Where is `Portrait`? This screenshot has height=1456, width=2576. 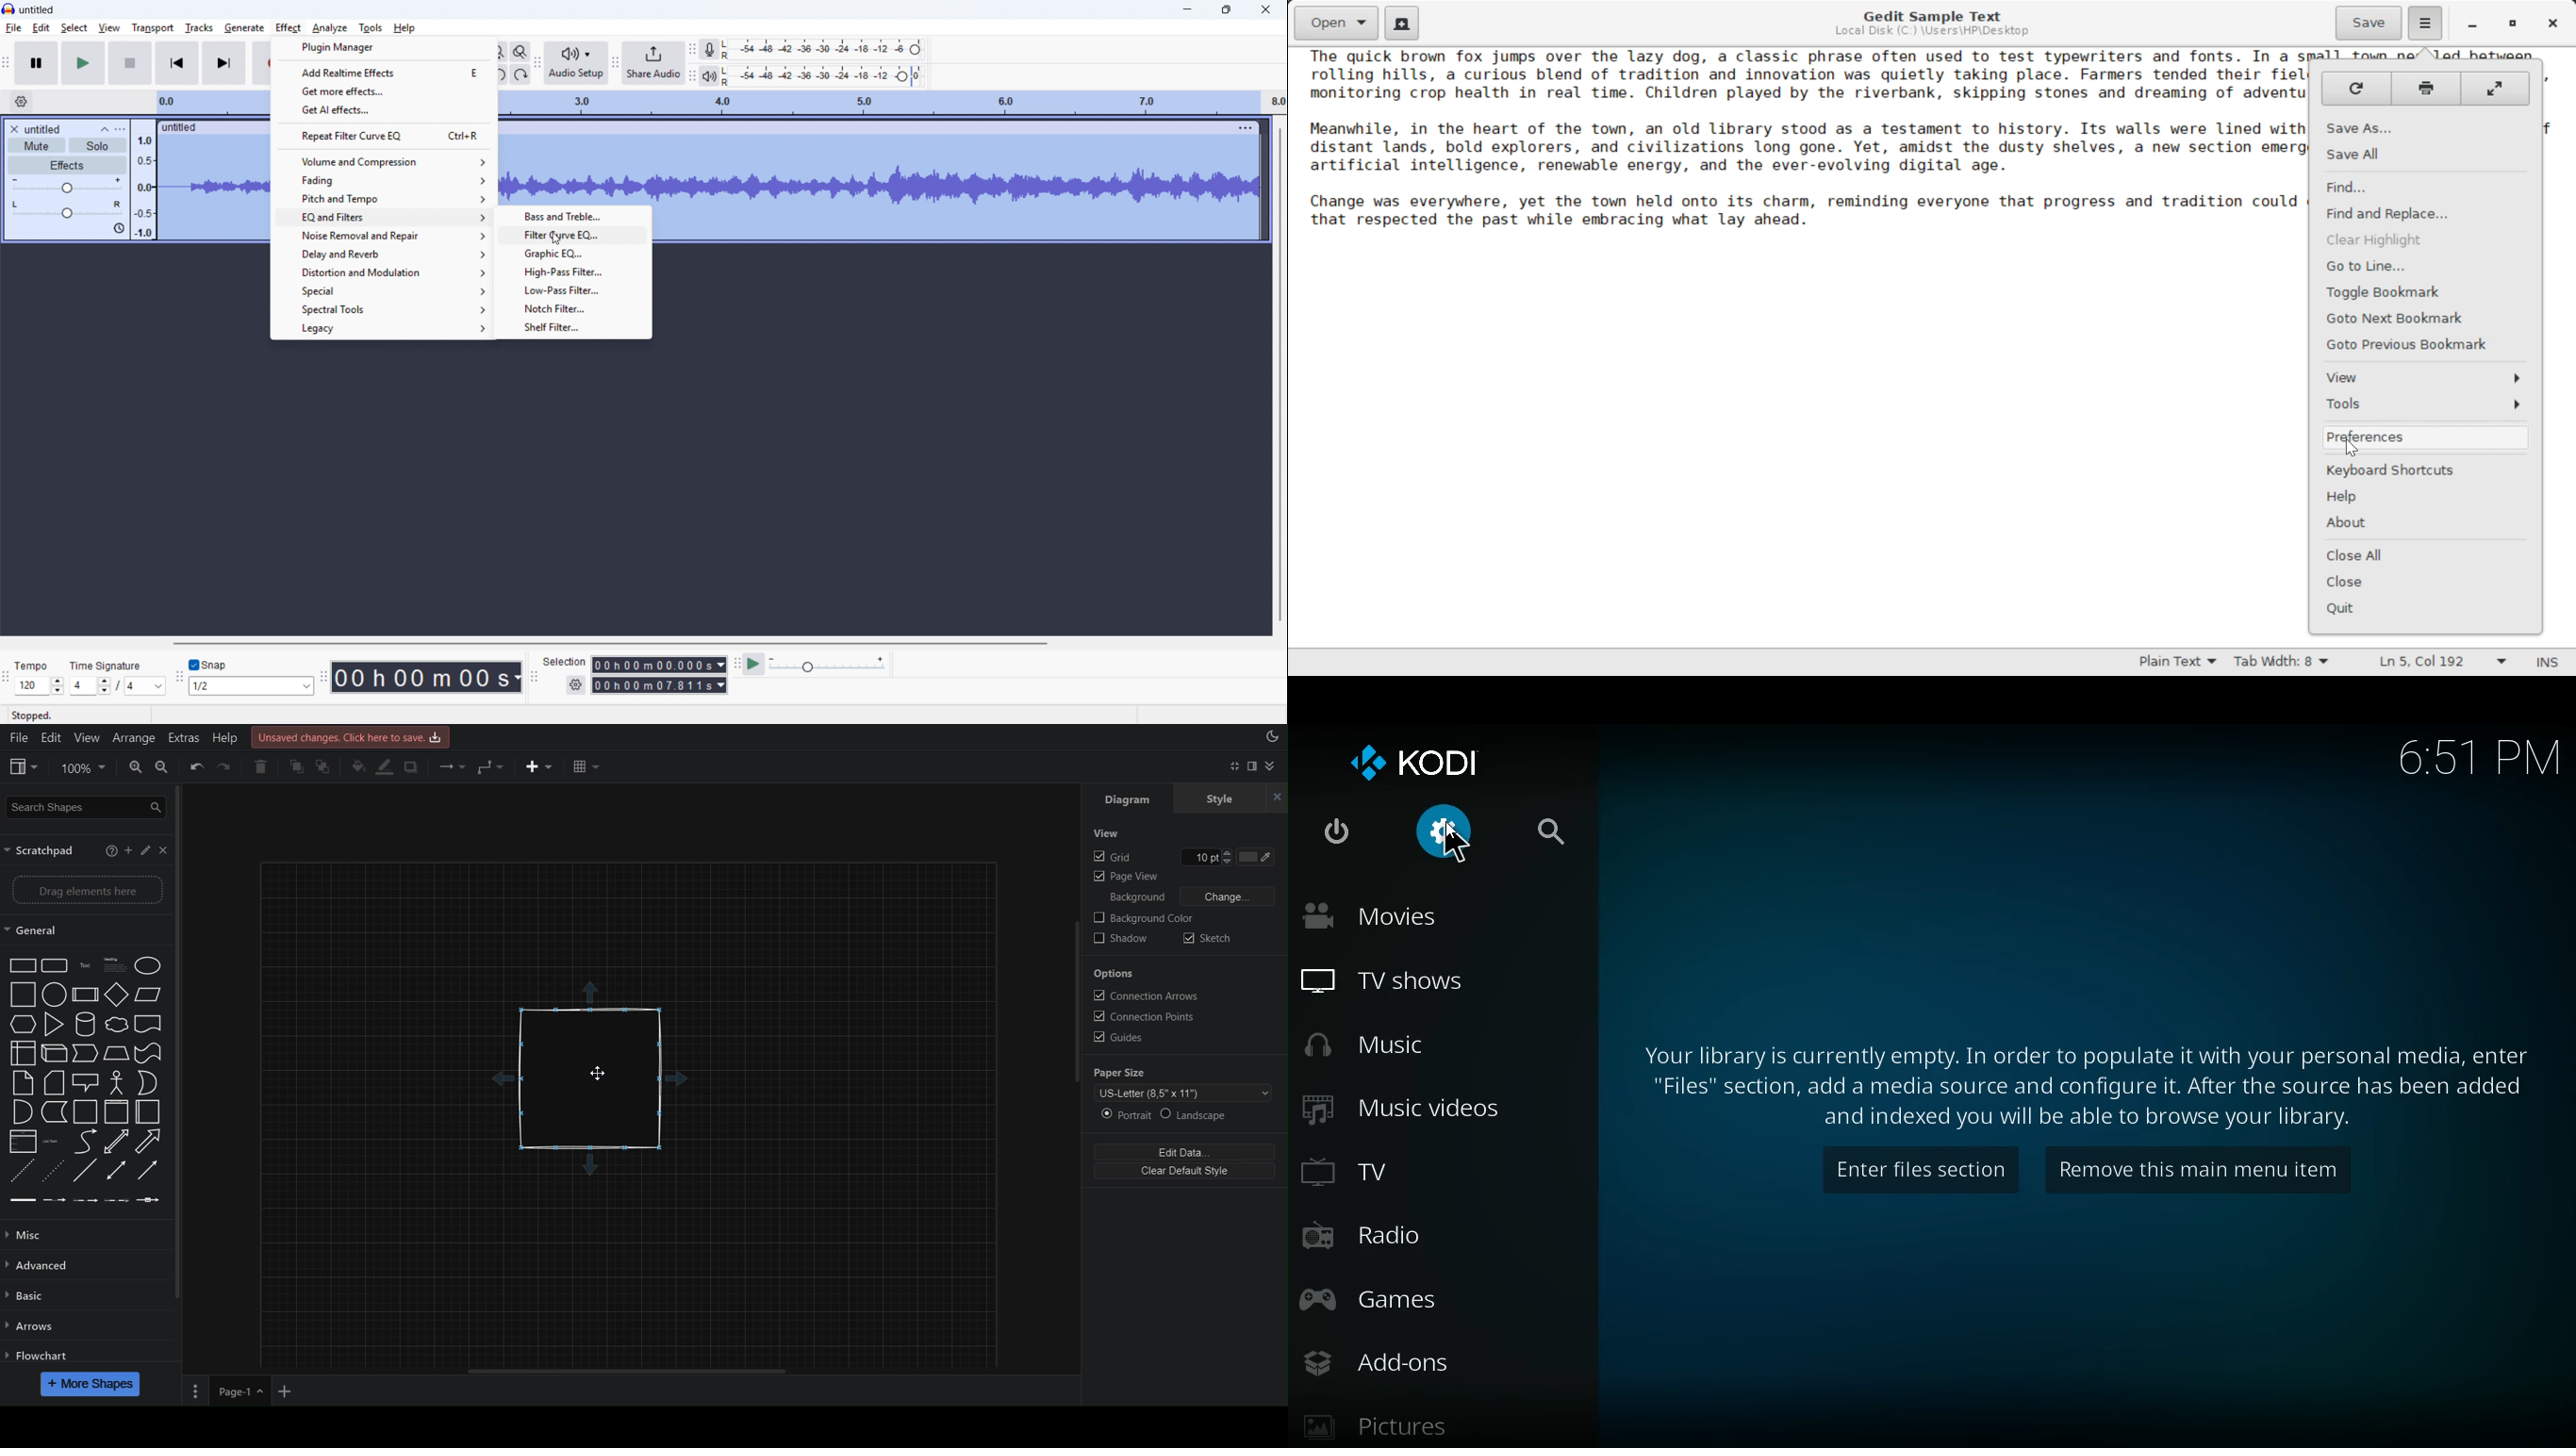 Portrait is located at coordinates (1126, 1115).